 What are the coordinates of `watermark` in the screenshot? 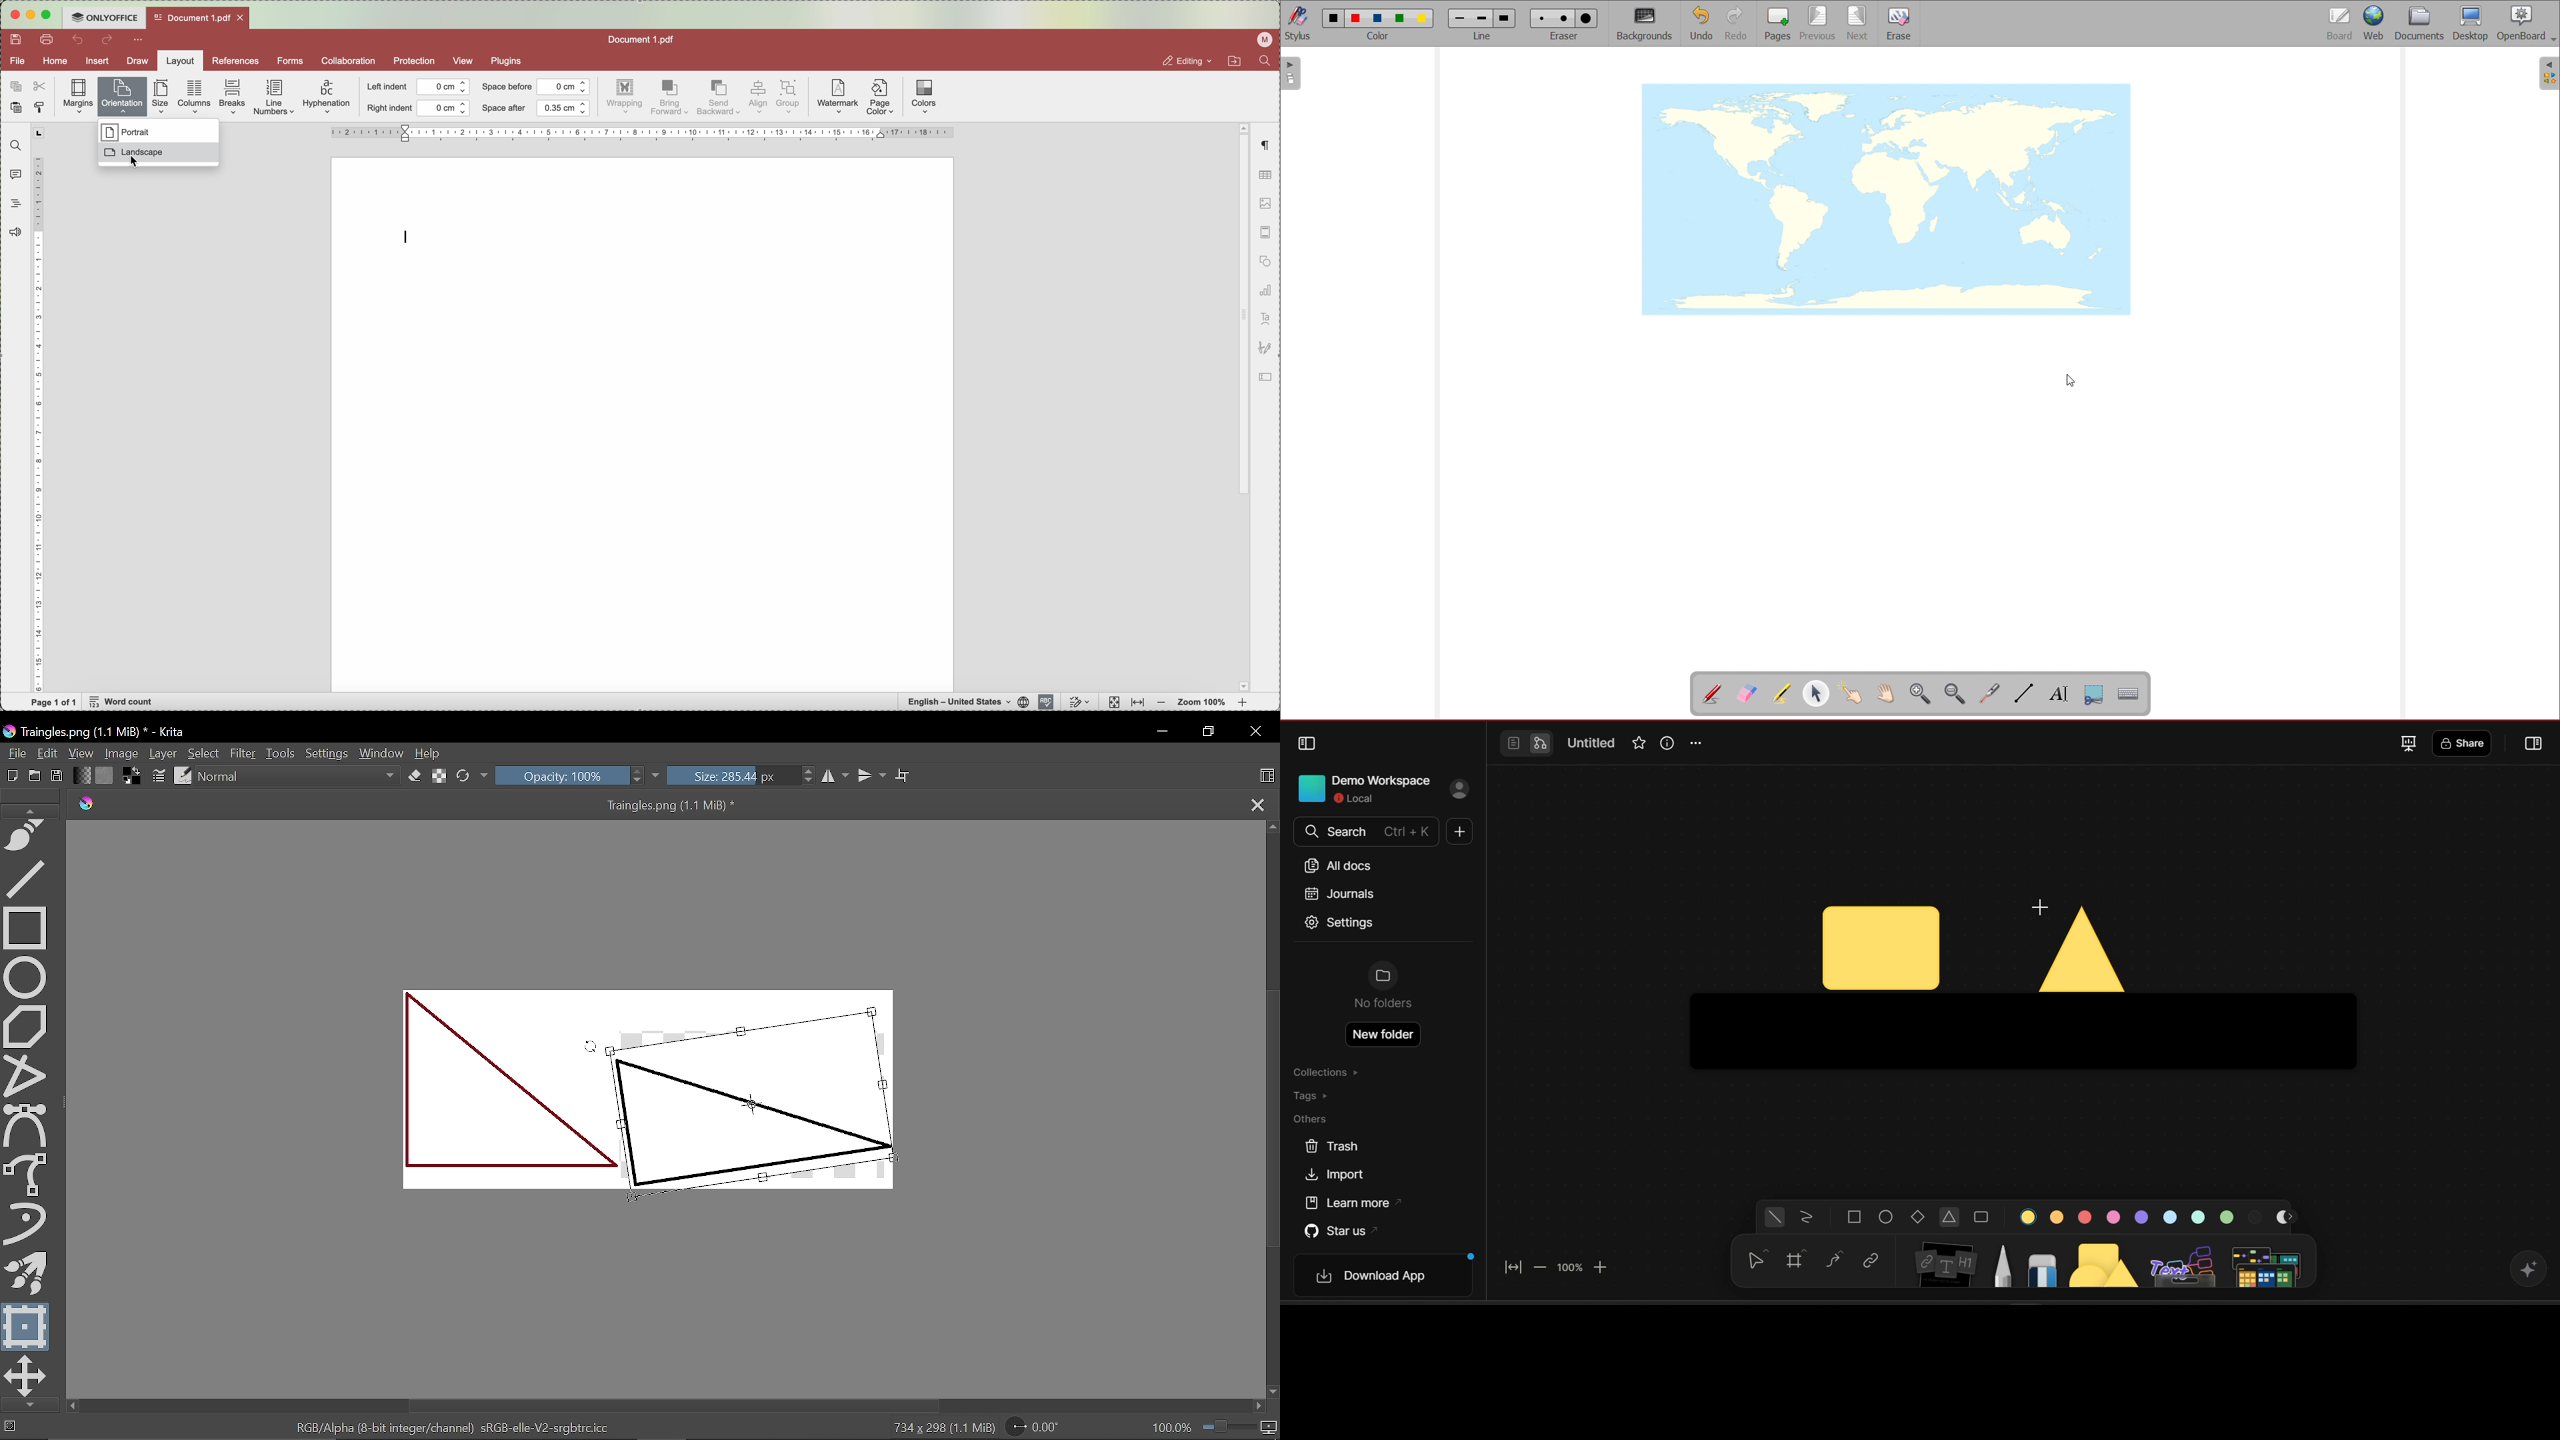 It's located at (836, 97).